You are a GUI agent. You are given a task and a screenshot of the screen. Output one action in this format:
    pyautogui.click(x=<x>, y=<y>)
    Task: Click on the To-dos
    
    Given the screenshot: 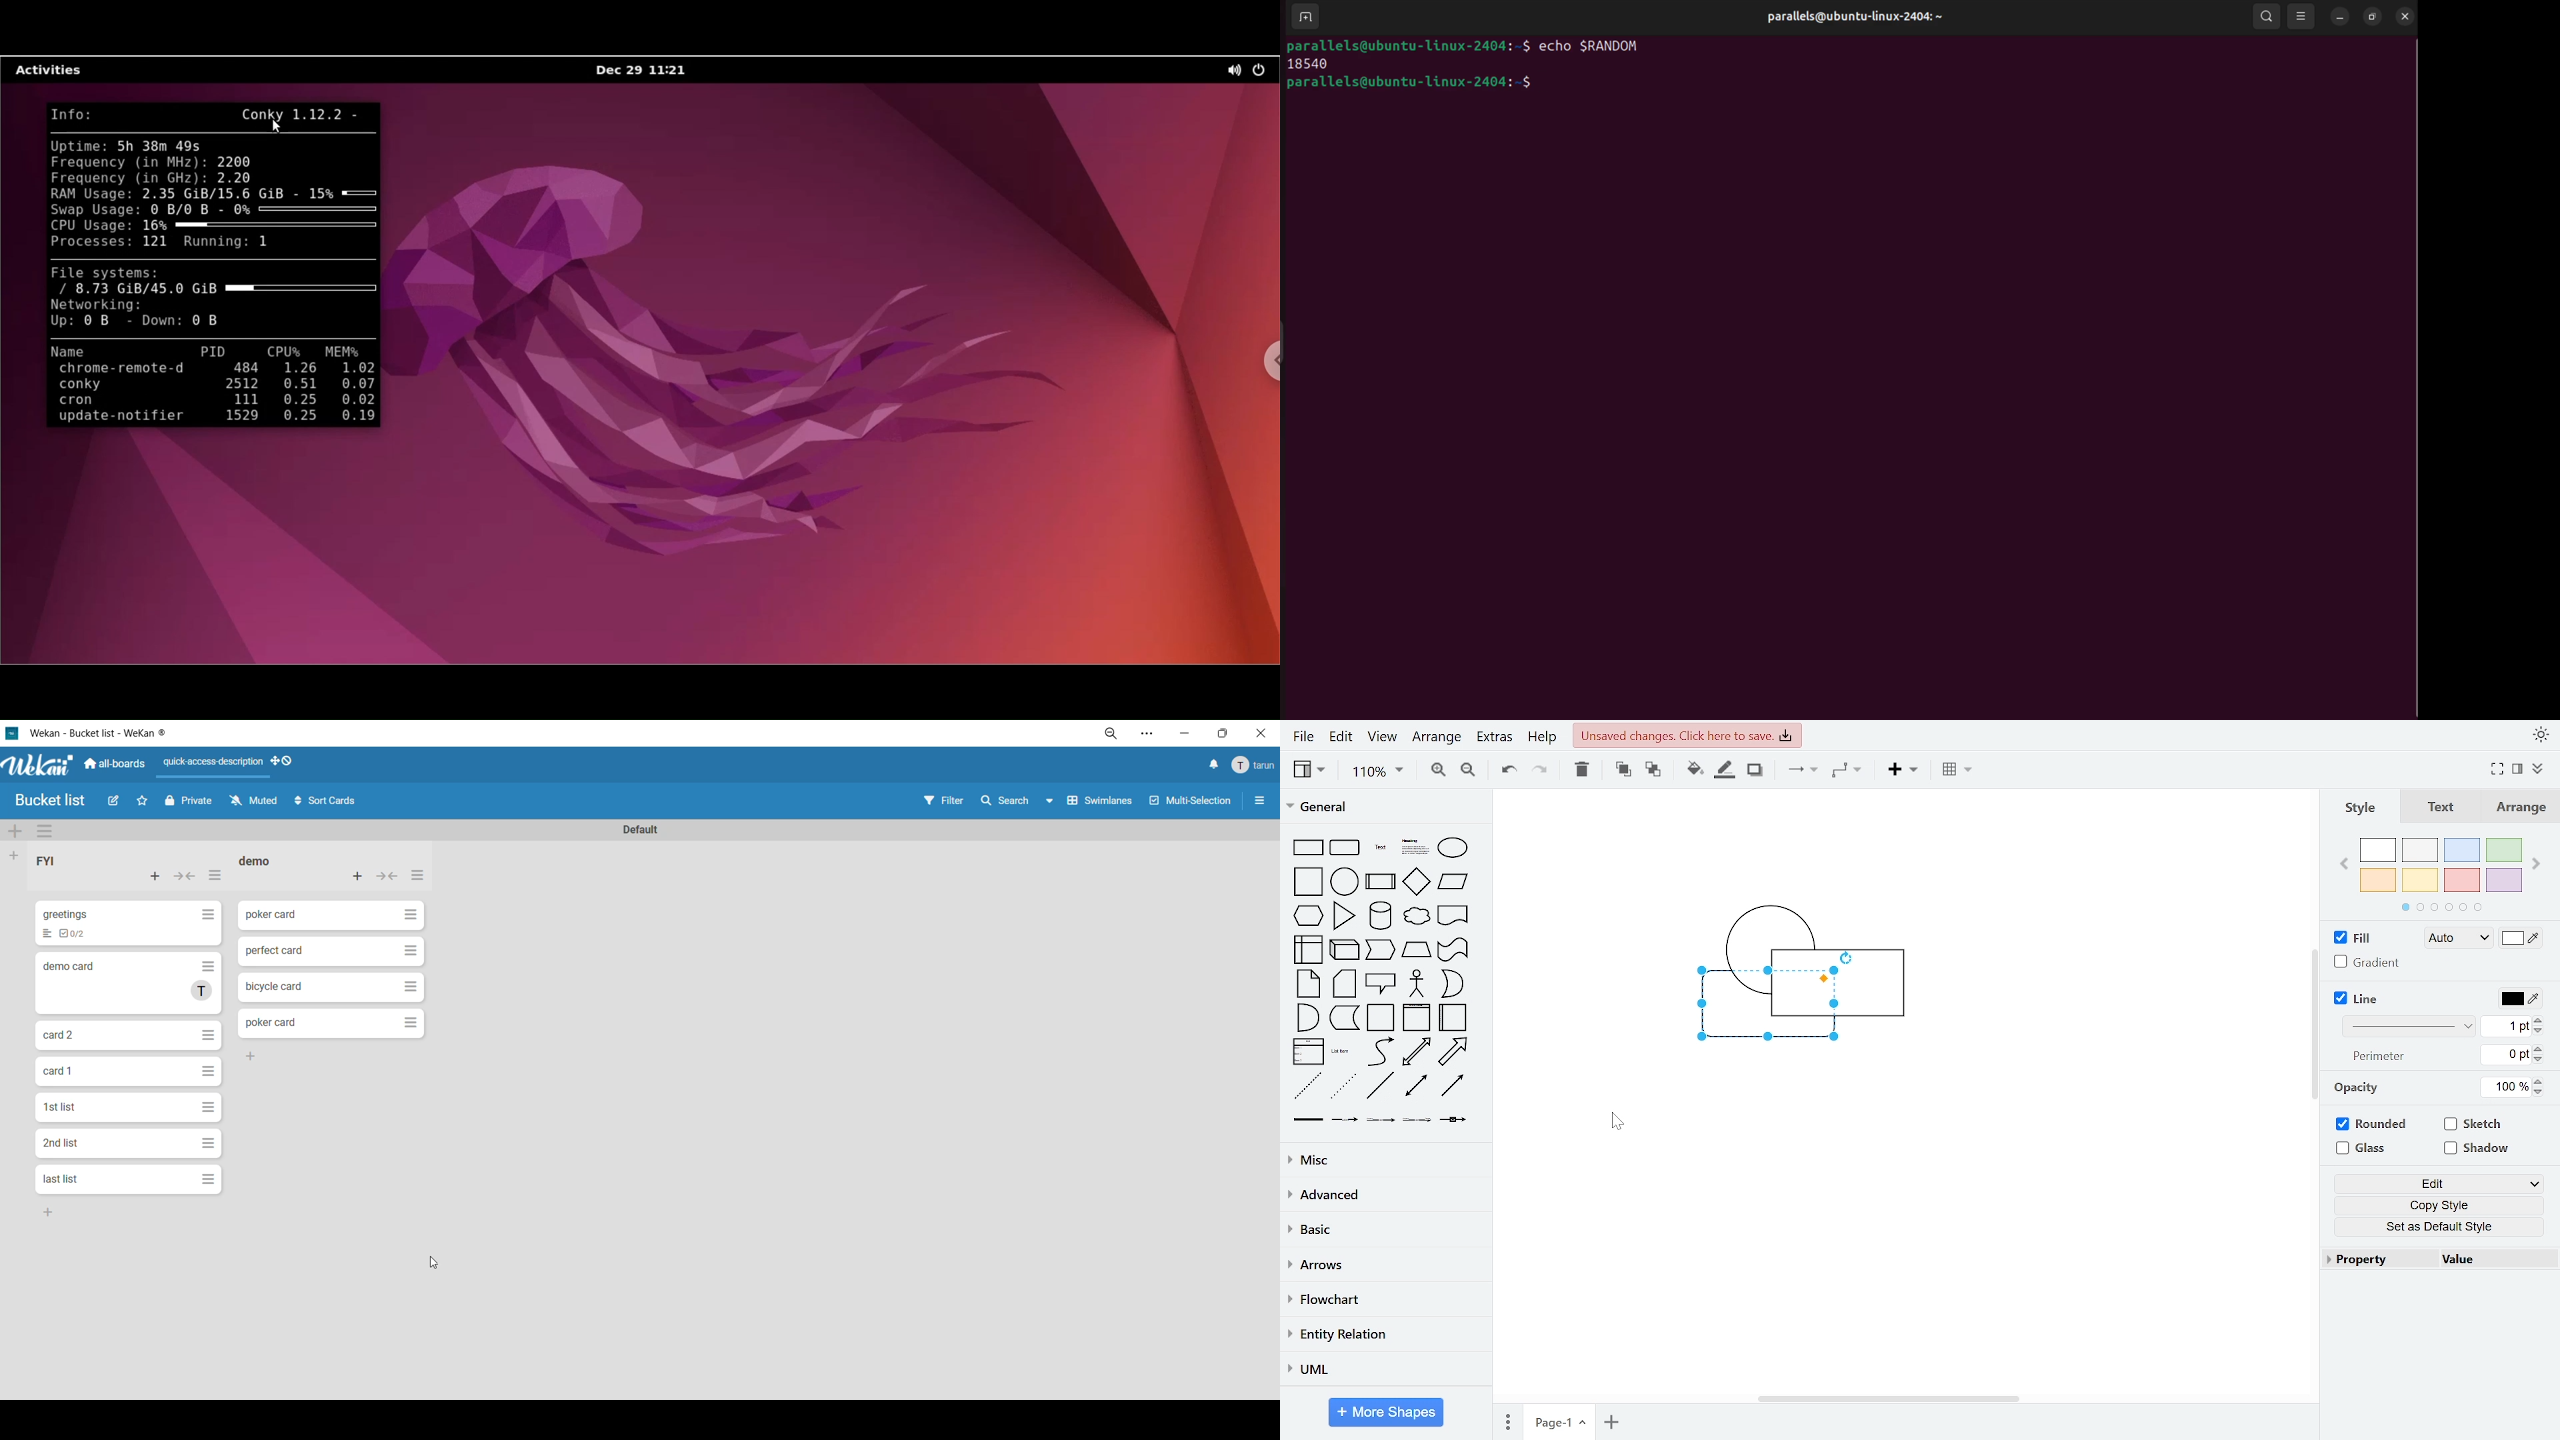 What is the action you would take?
    pyautogui.click(x=75, y=934)
    